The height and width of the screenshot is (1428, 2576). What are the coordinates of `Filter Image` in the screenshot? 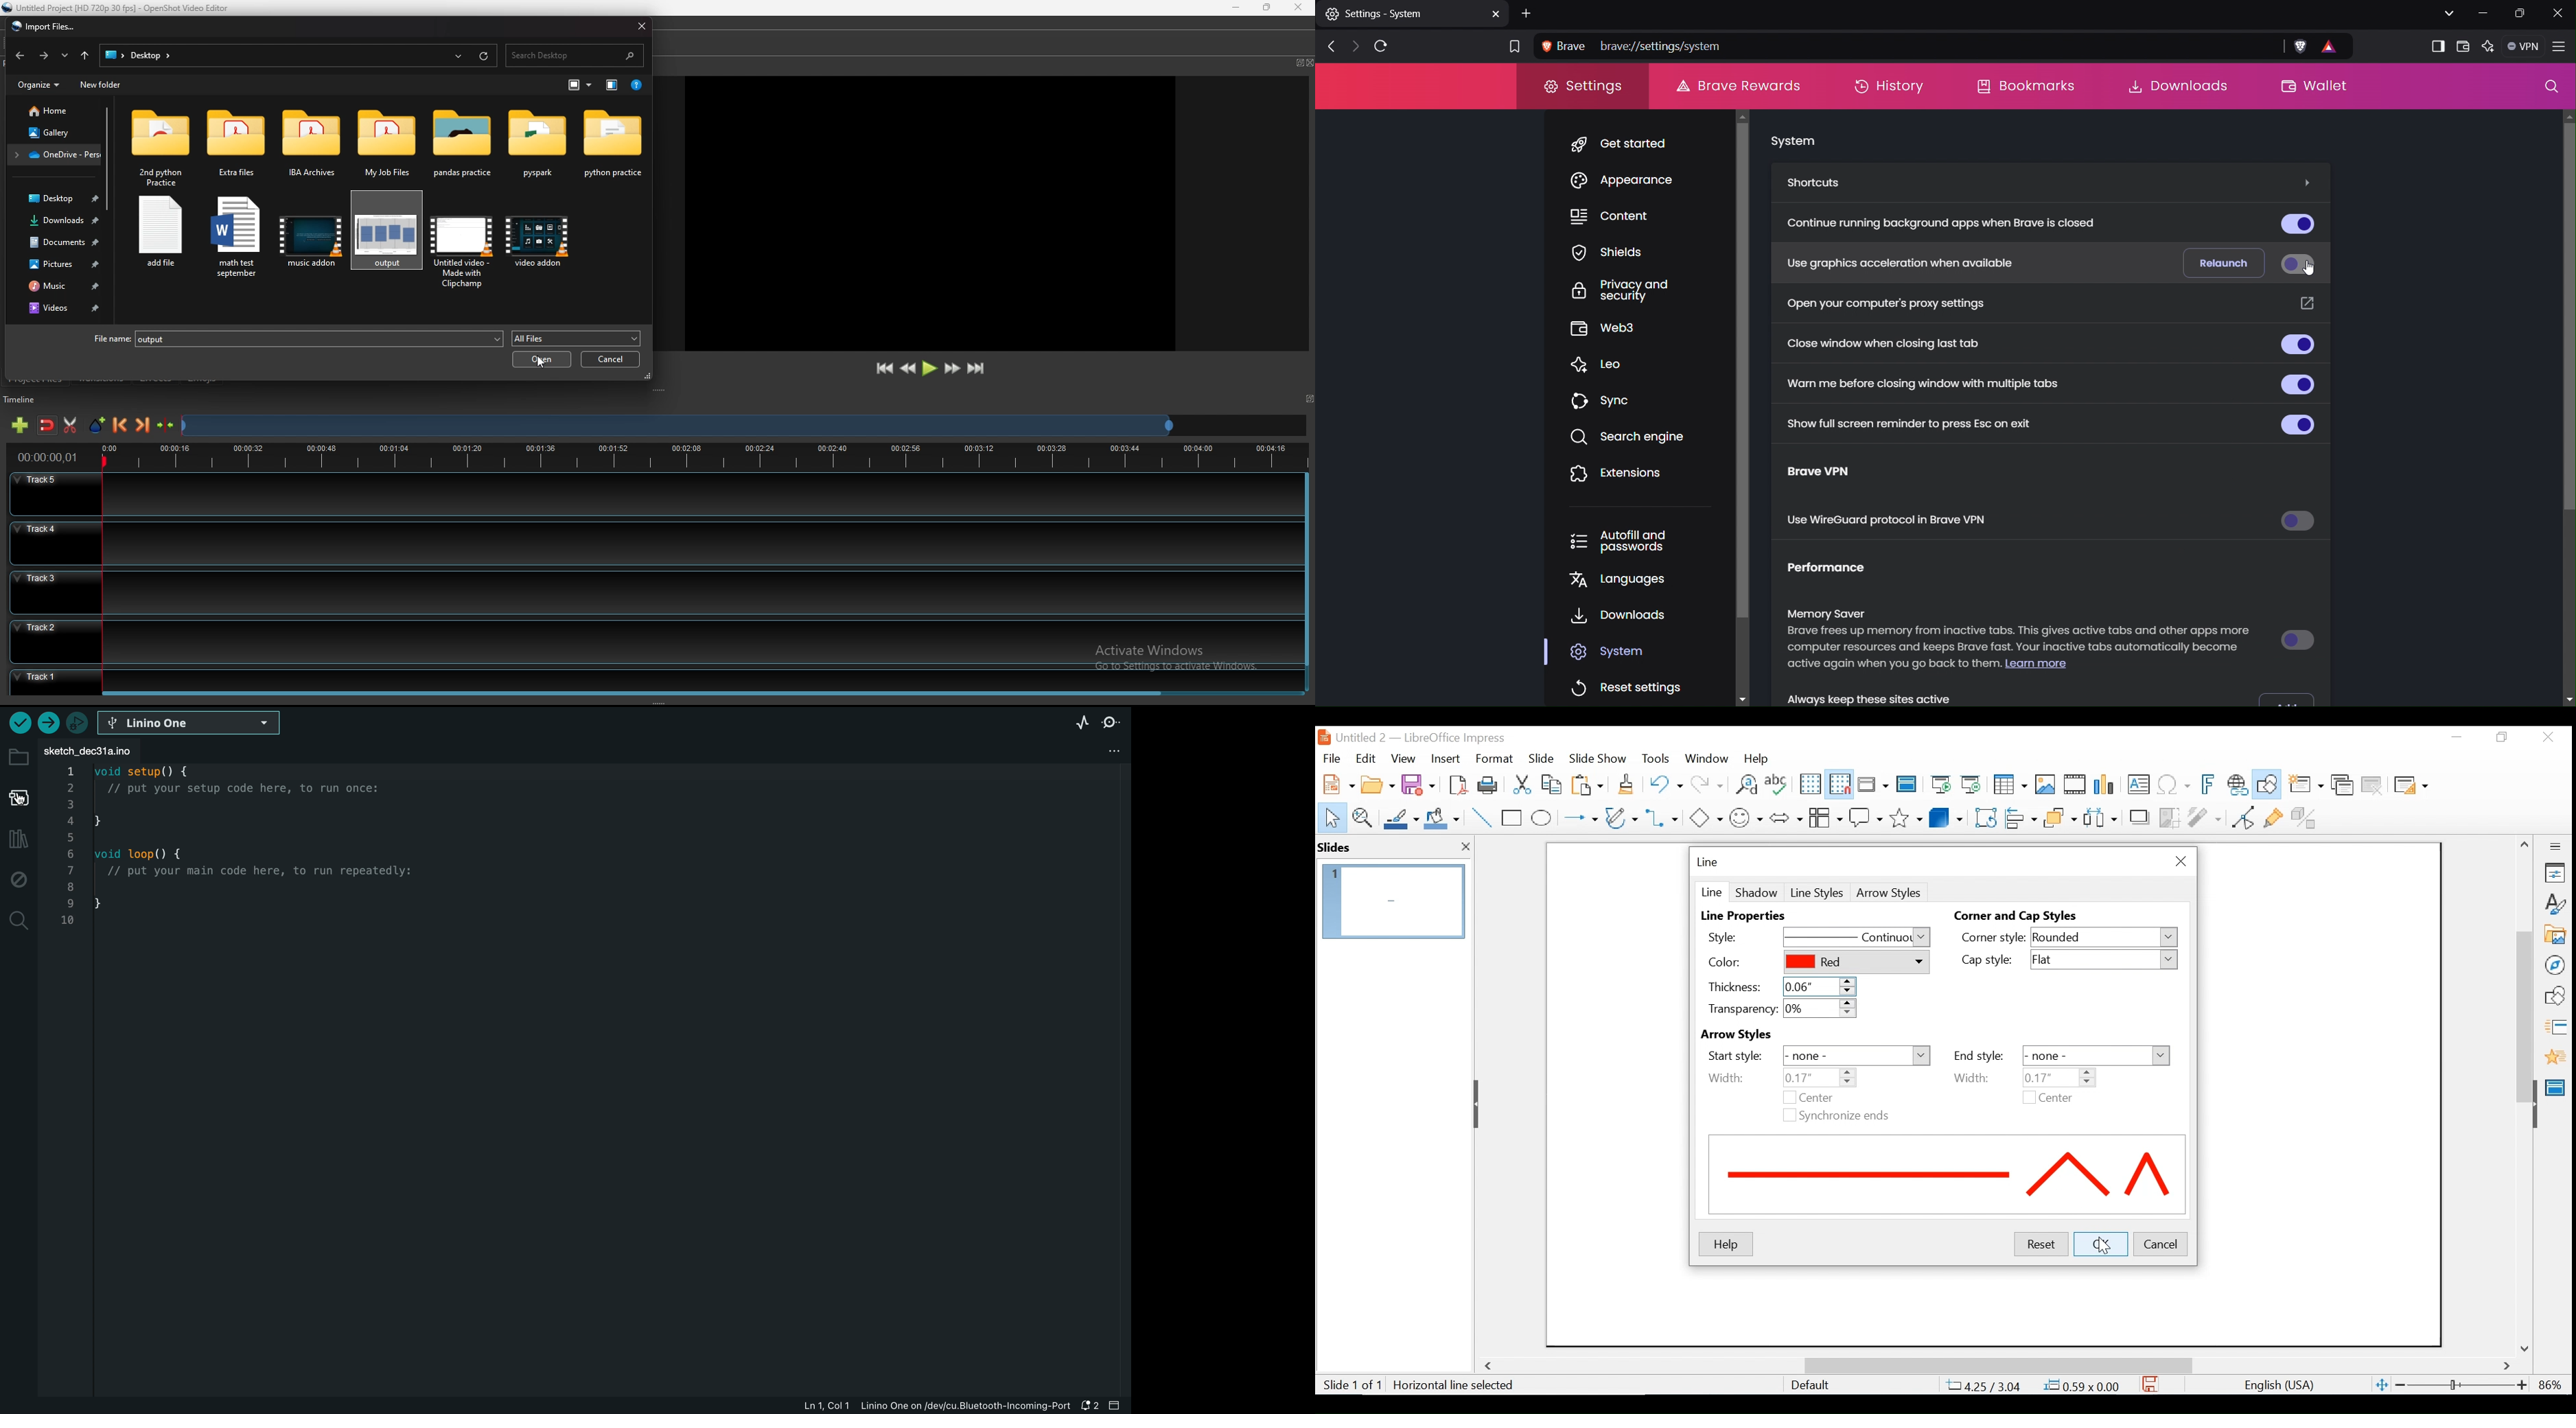 It's located at (2204, 816).